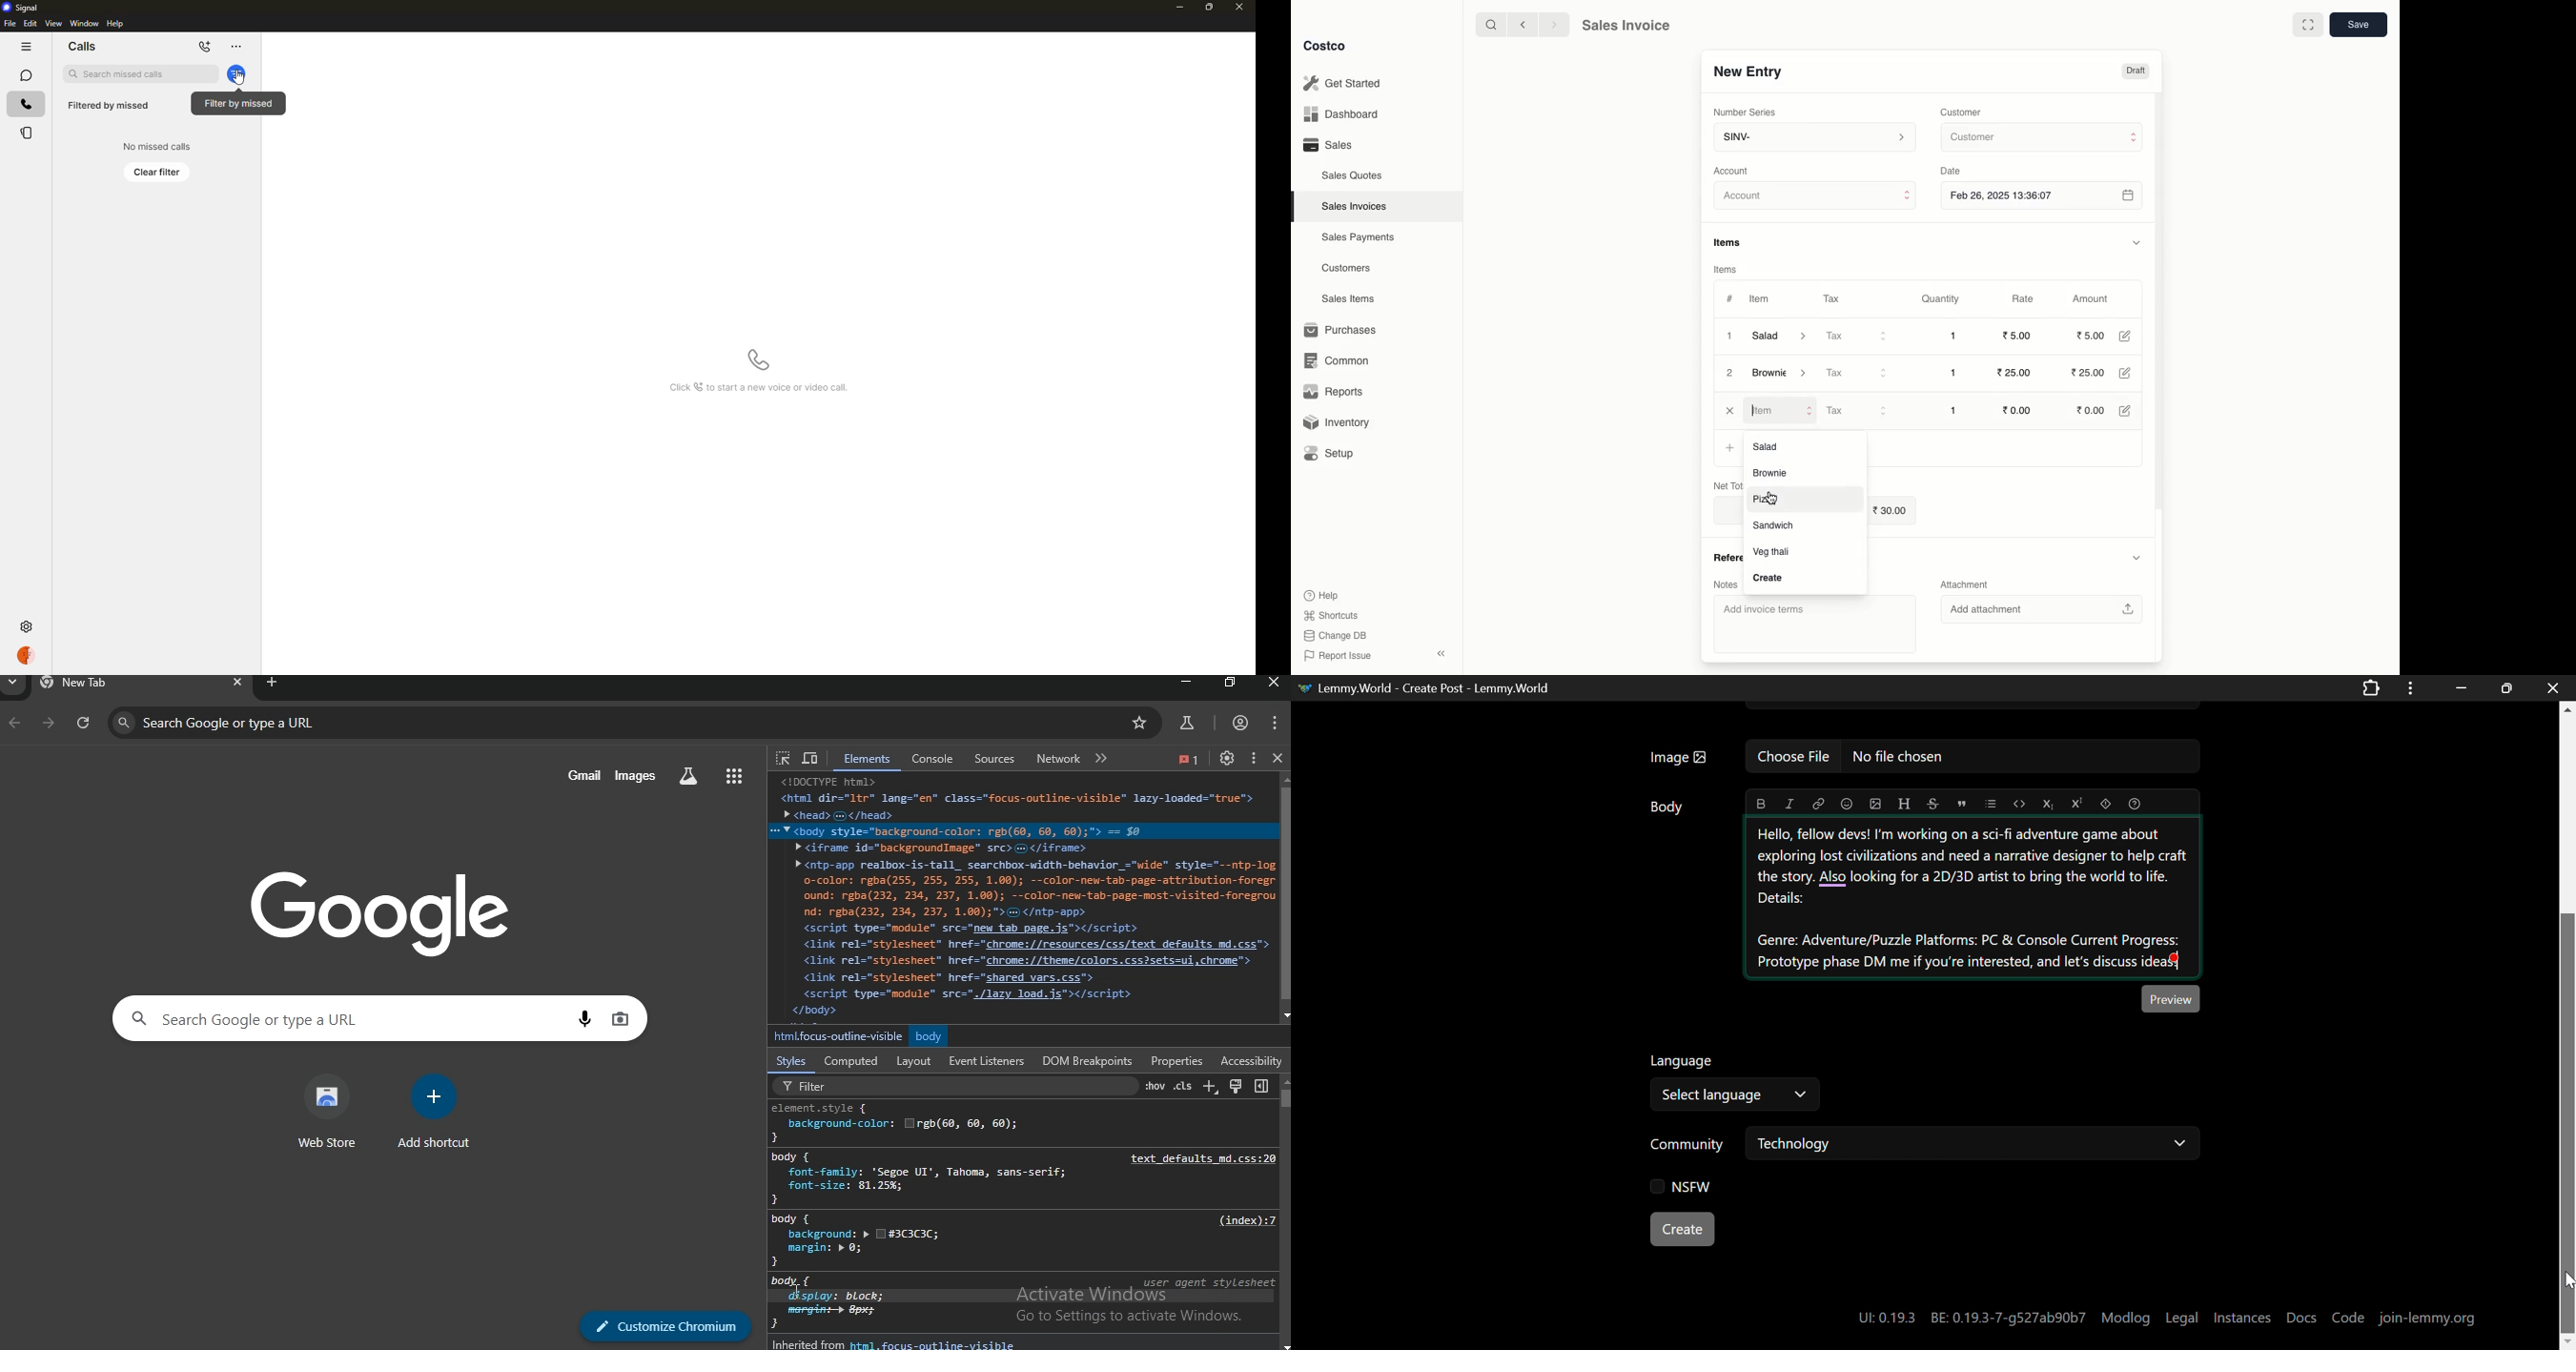 The image size is (2576, 1372). I want to click on ‘Sandwich, so click(1773, 526).